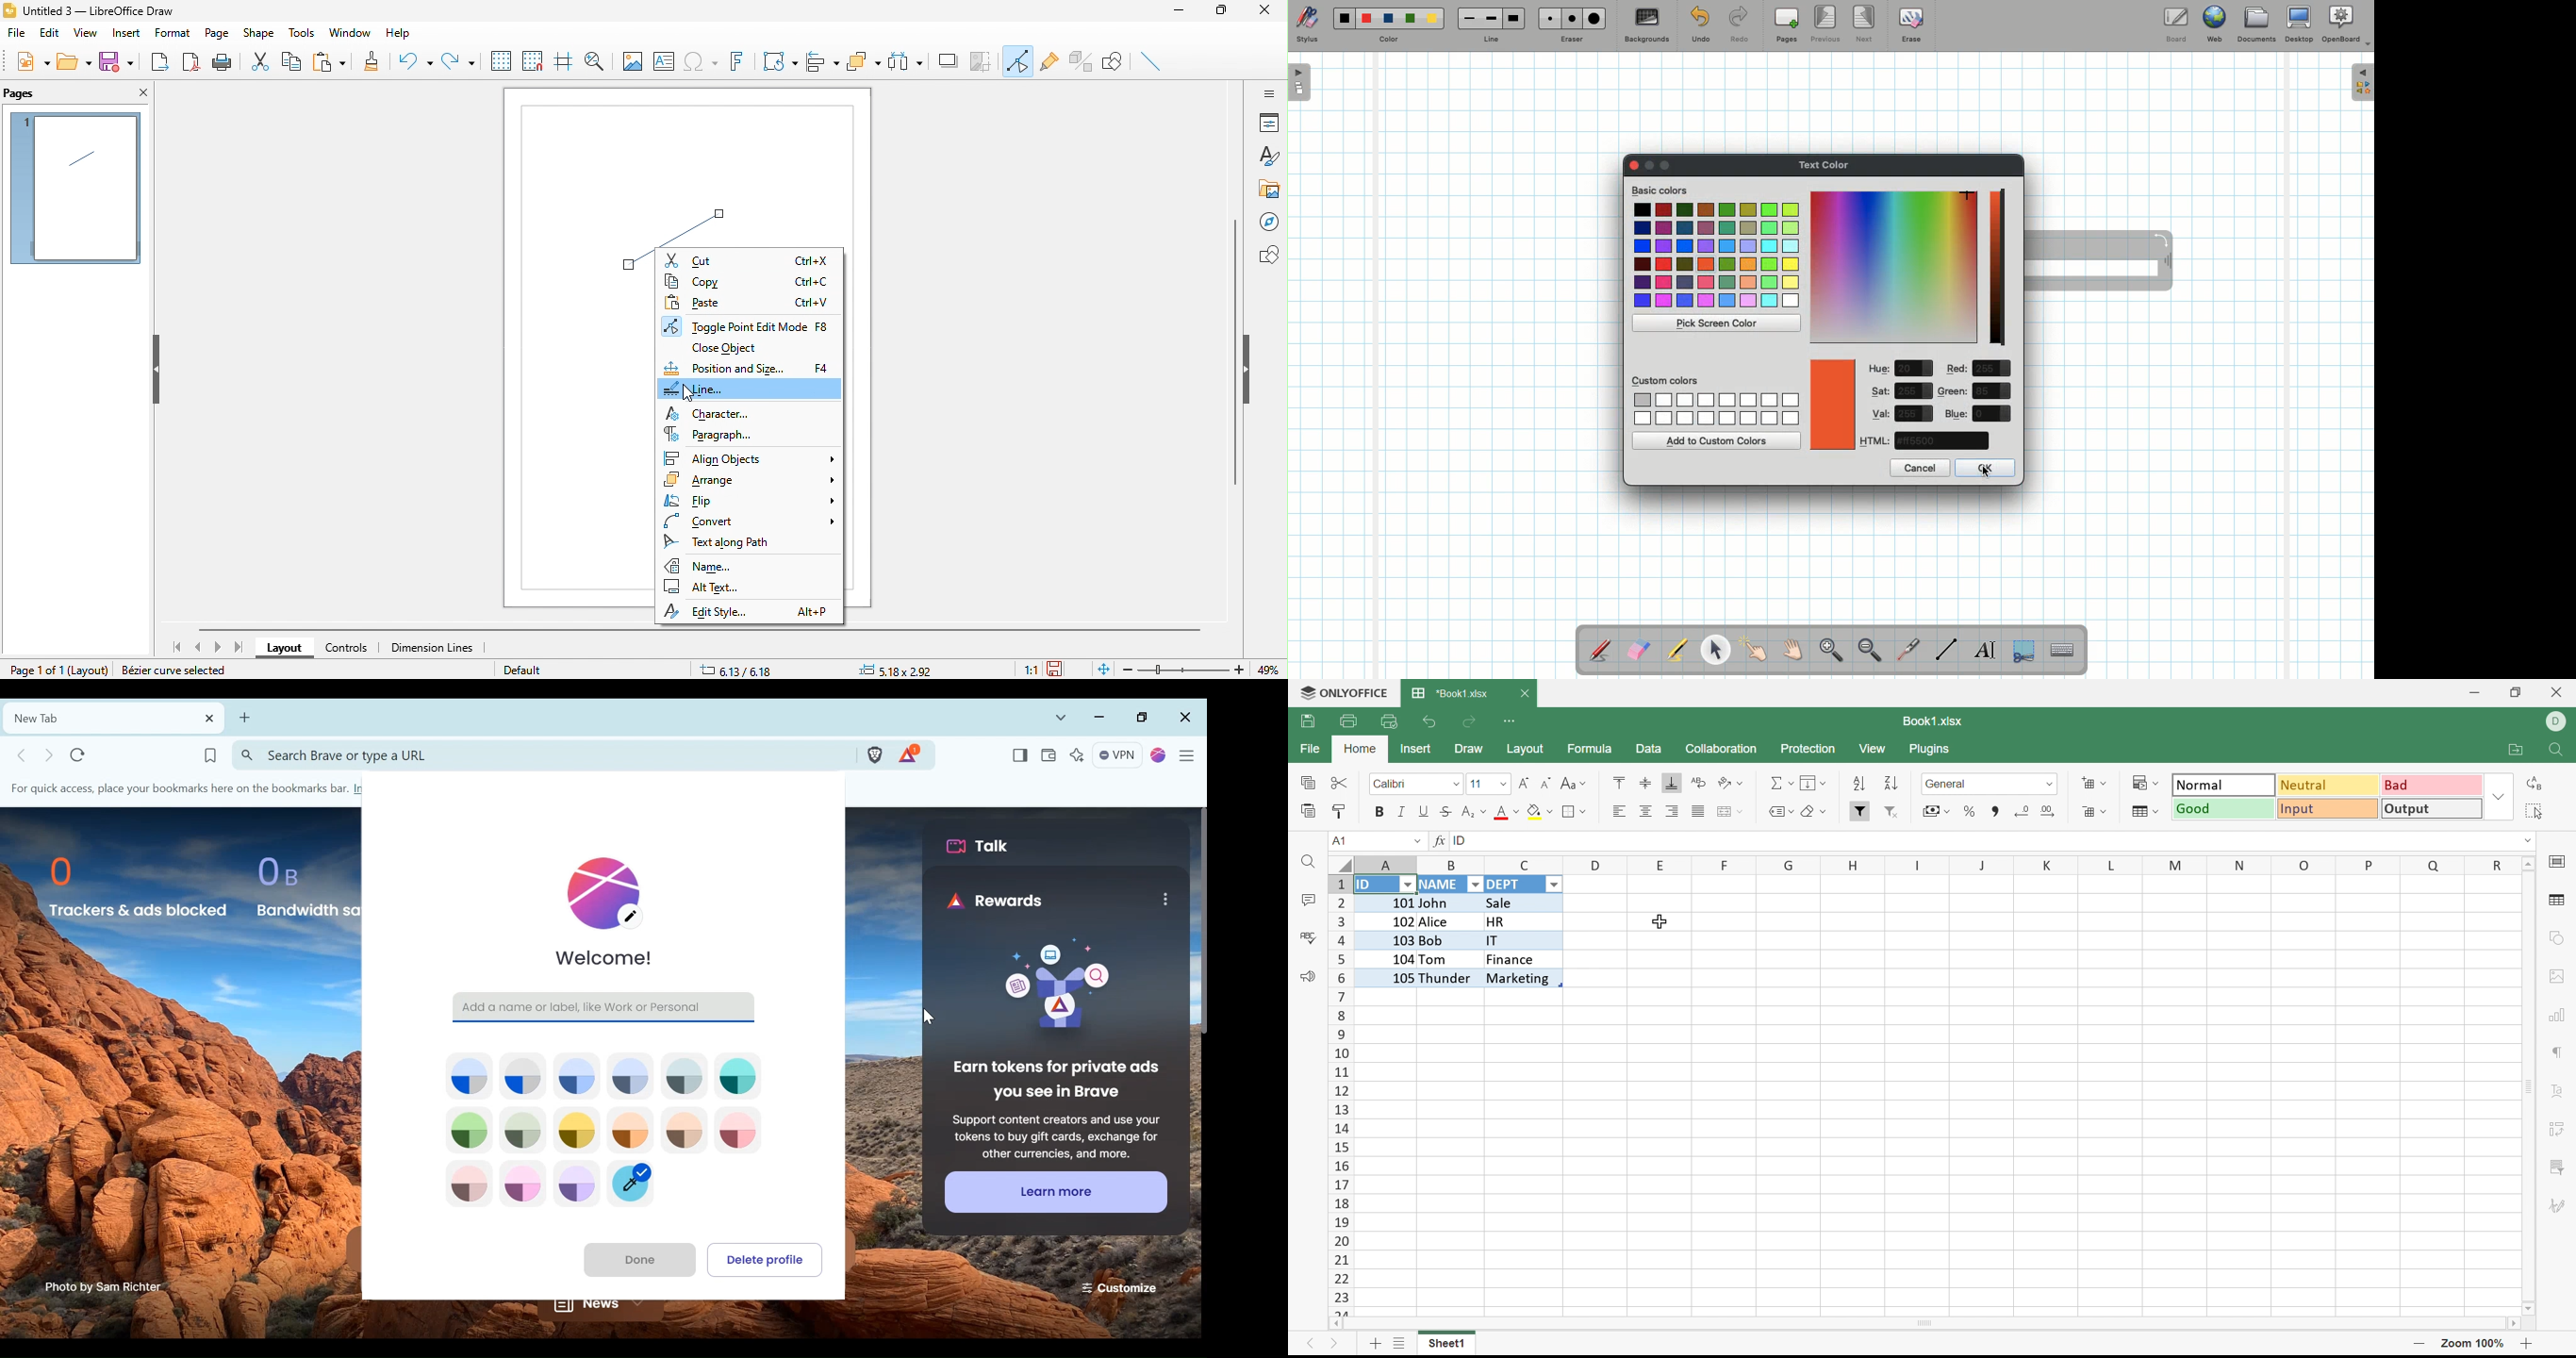  What do you see at coordinates (161, 60) in the screenshot?
I see `export` at bounding box center [161, 60].